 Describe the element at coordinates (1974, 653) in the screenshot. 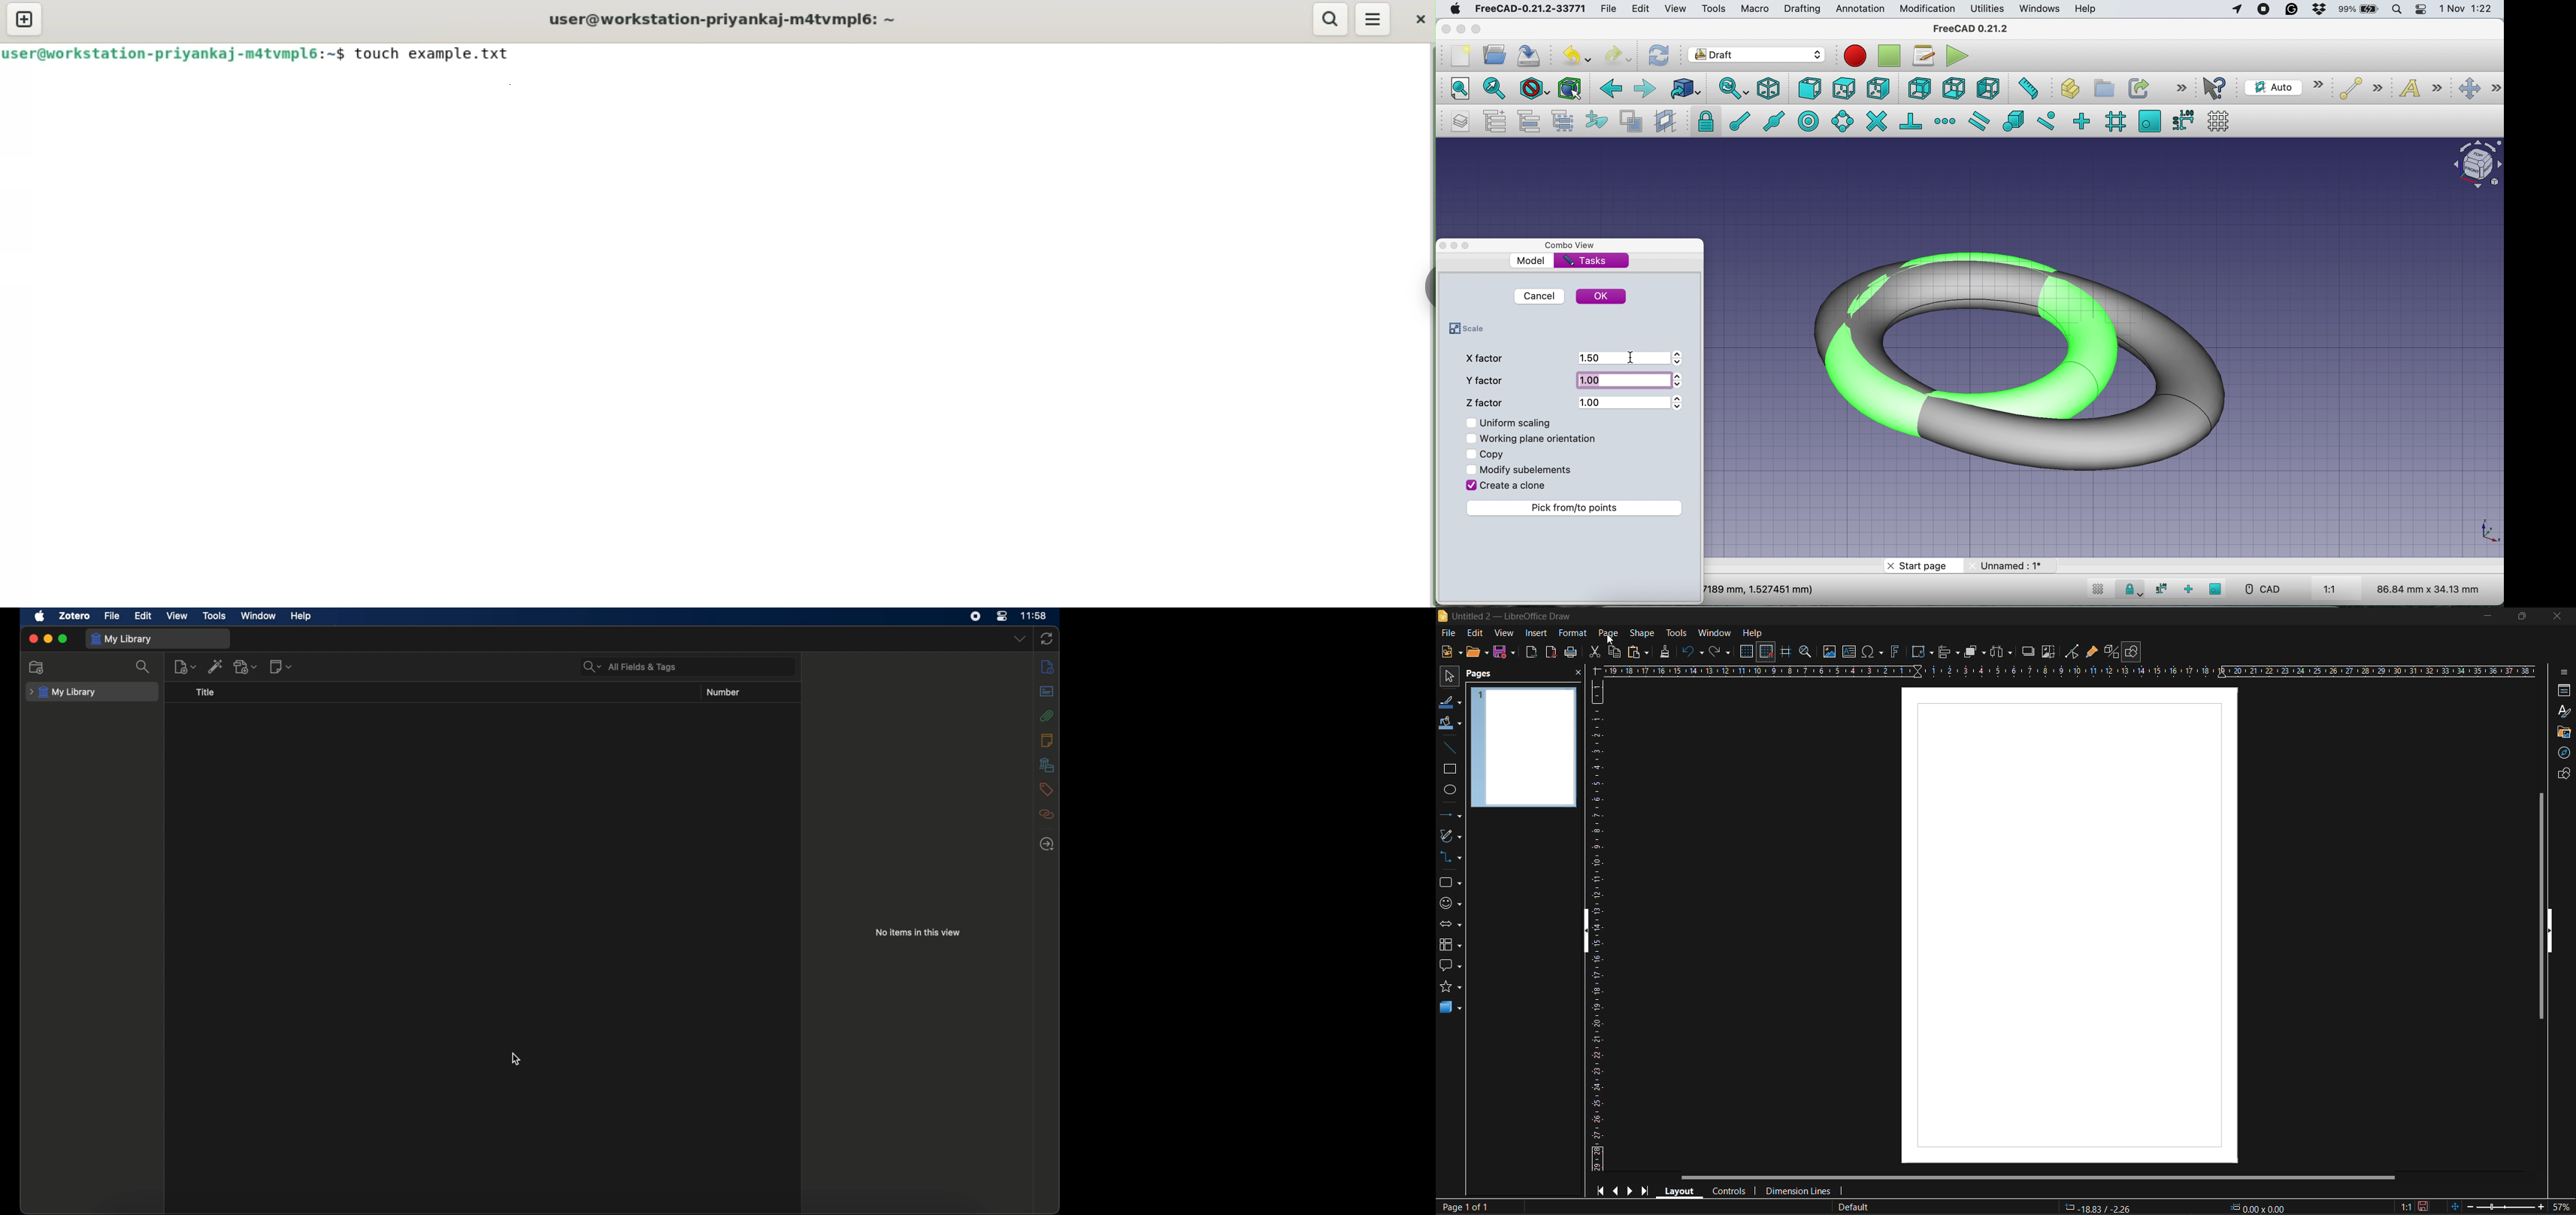

I see `arrange` at that location.